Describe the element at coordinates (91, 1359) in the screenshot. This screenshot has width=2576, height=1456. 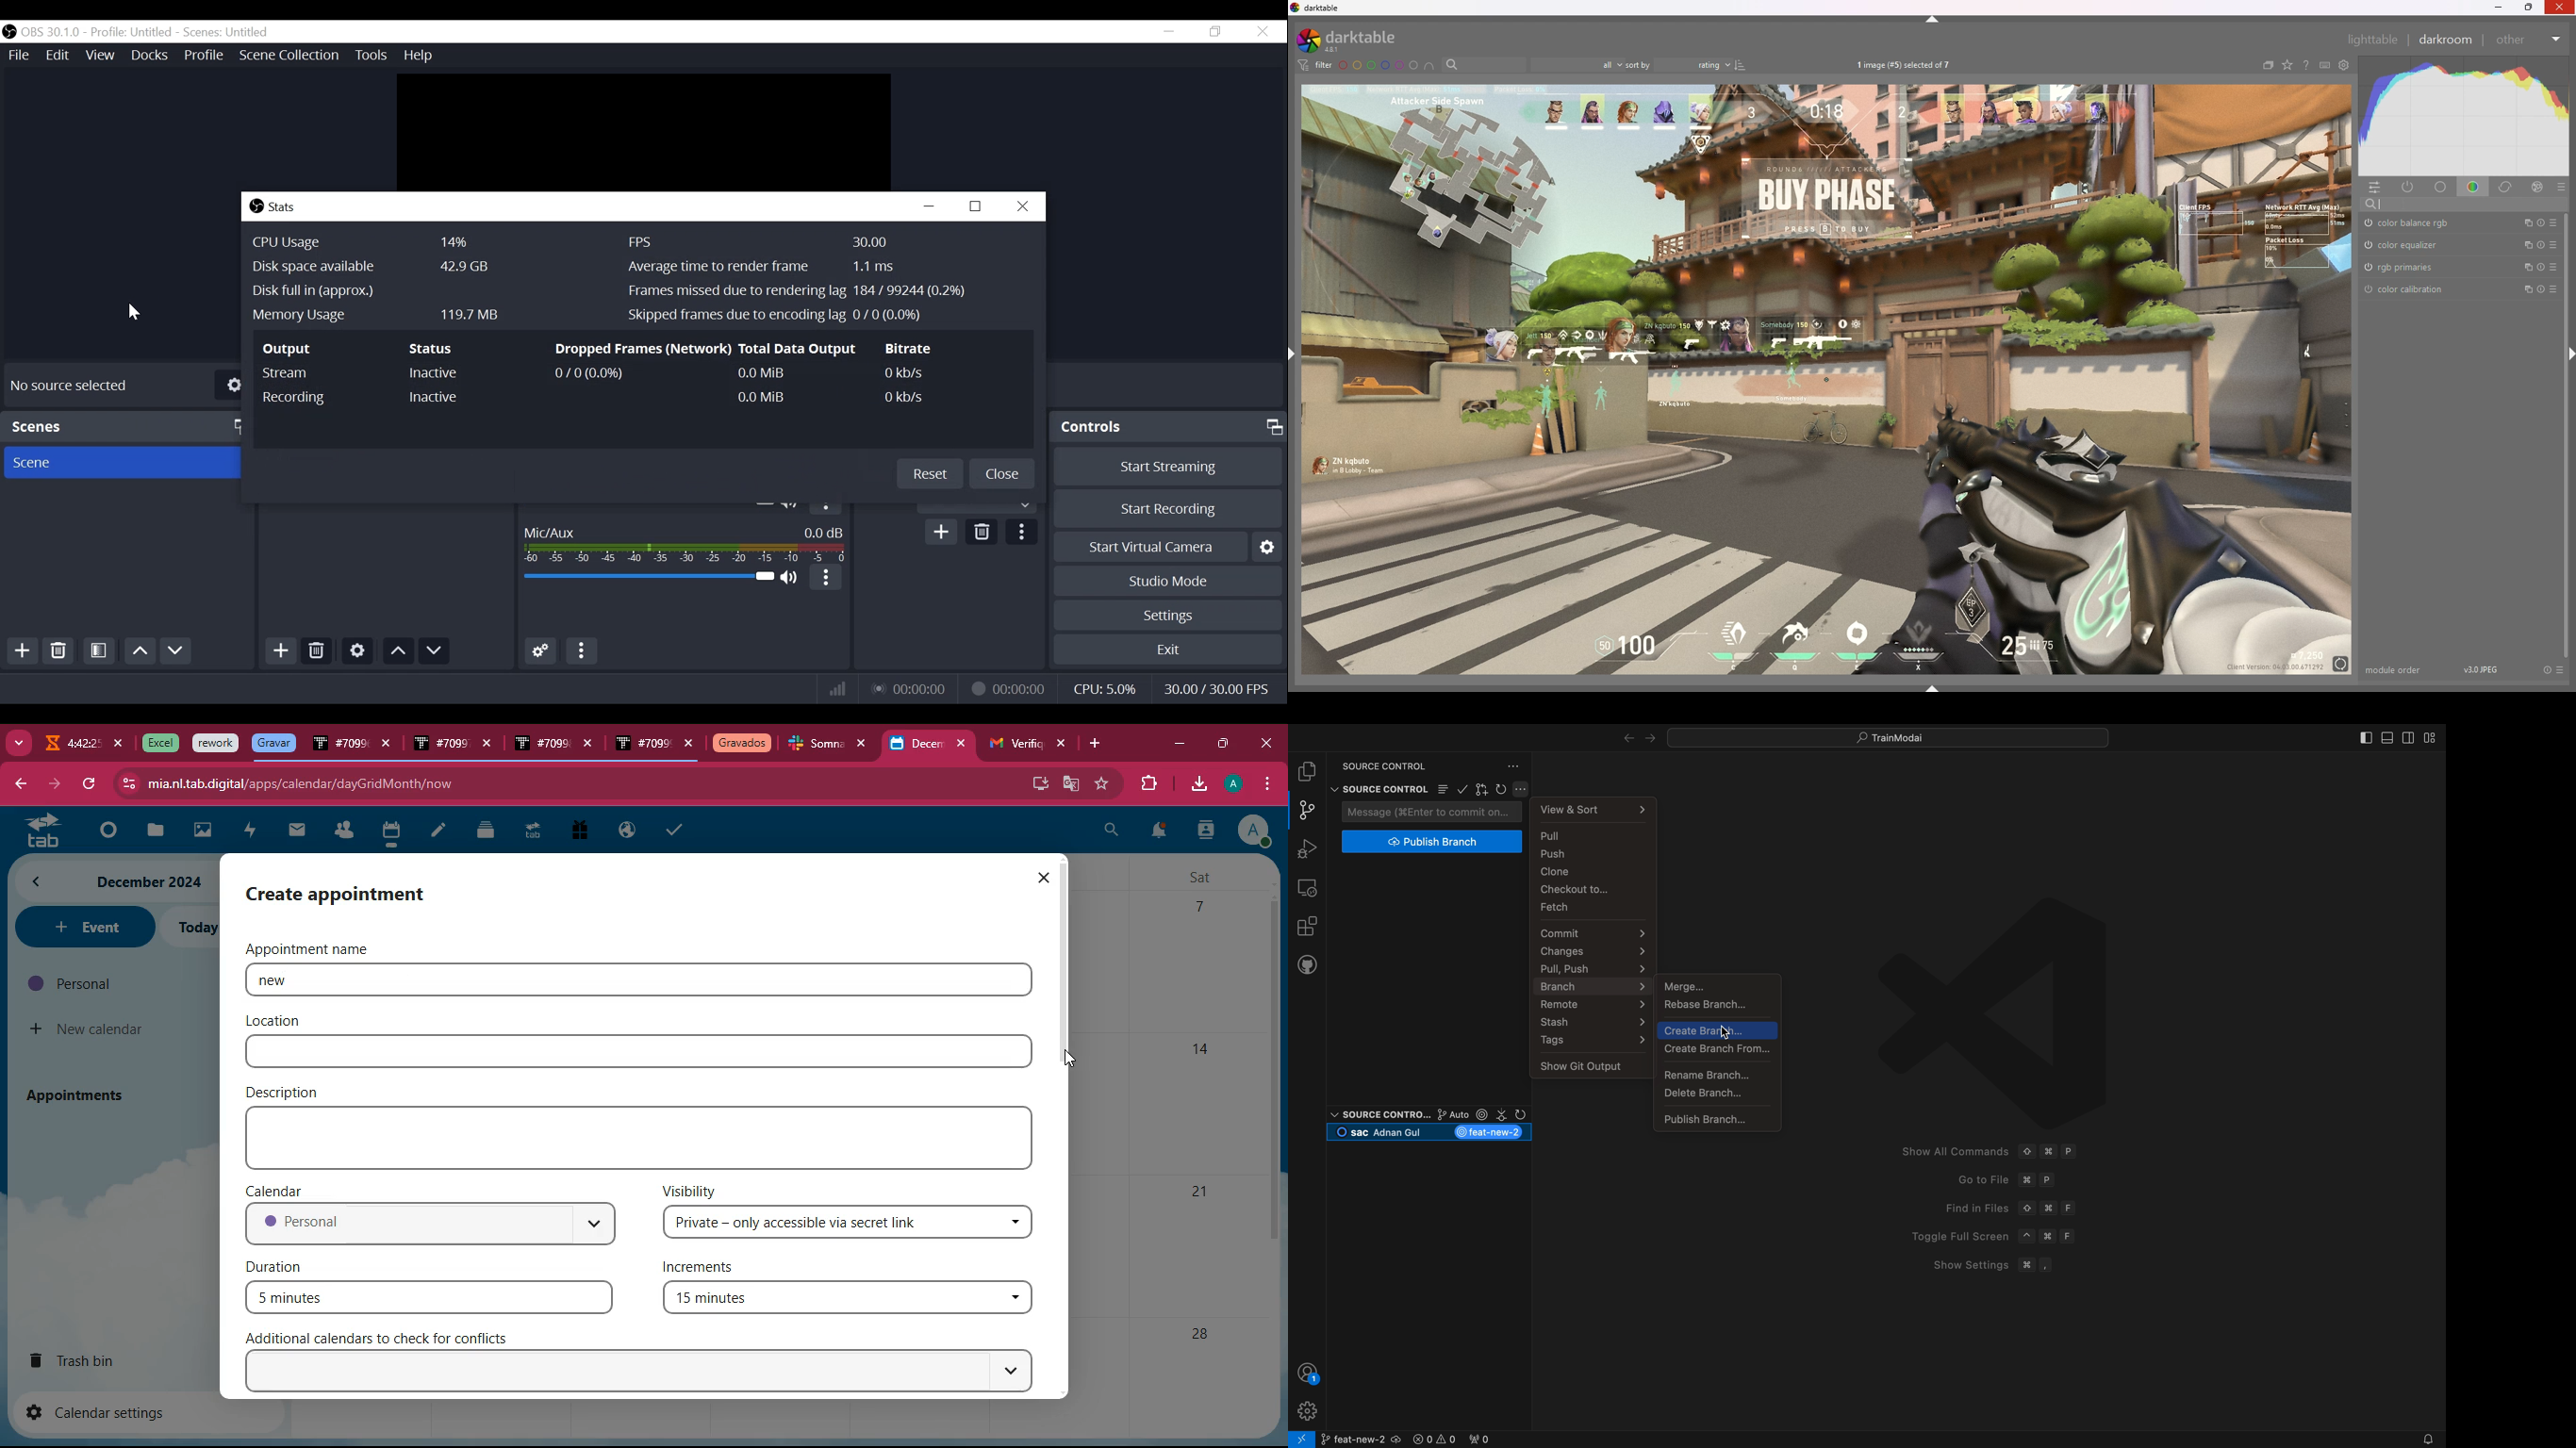
I see `trash bin` at that location.